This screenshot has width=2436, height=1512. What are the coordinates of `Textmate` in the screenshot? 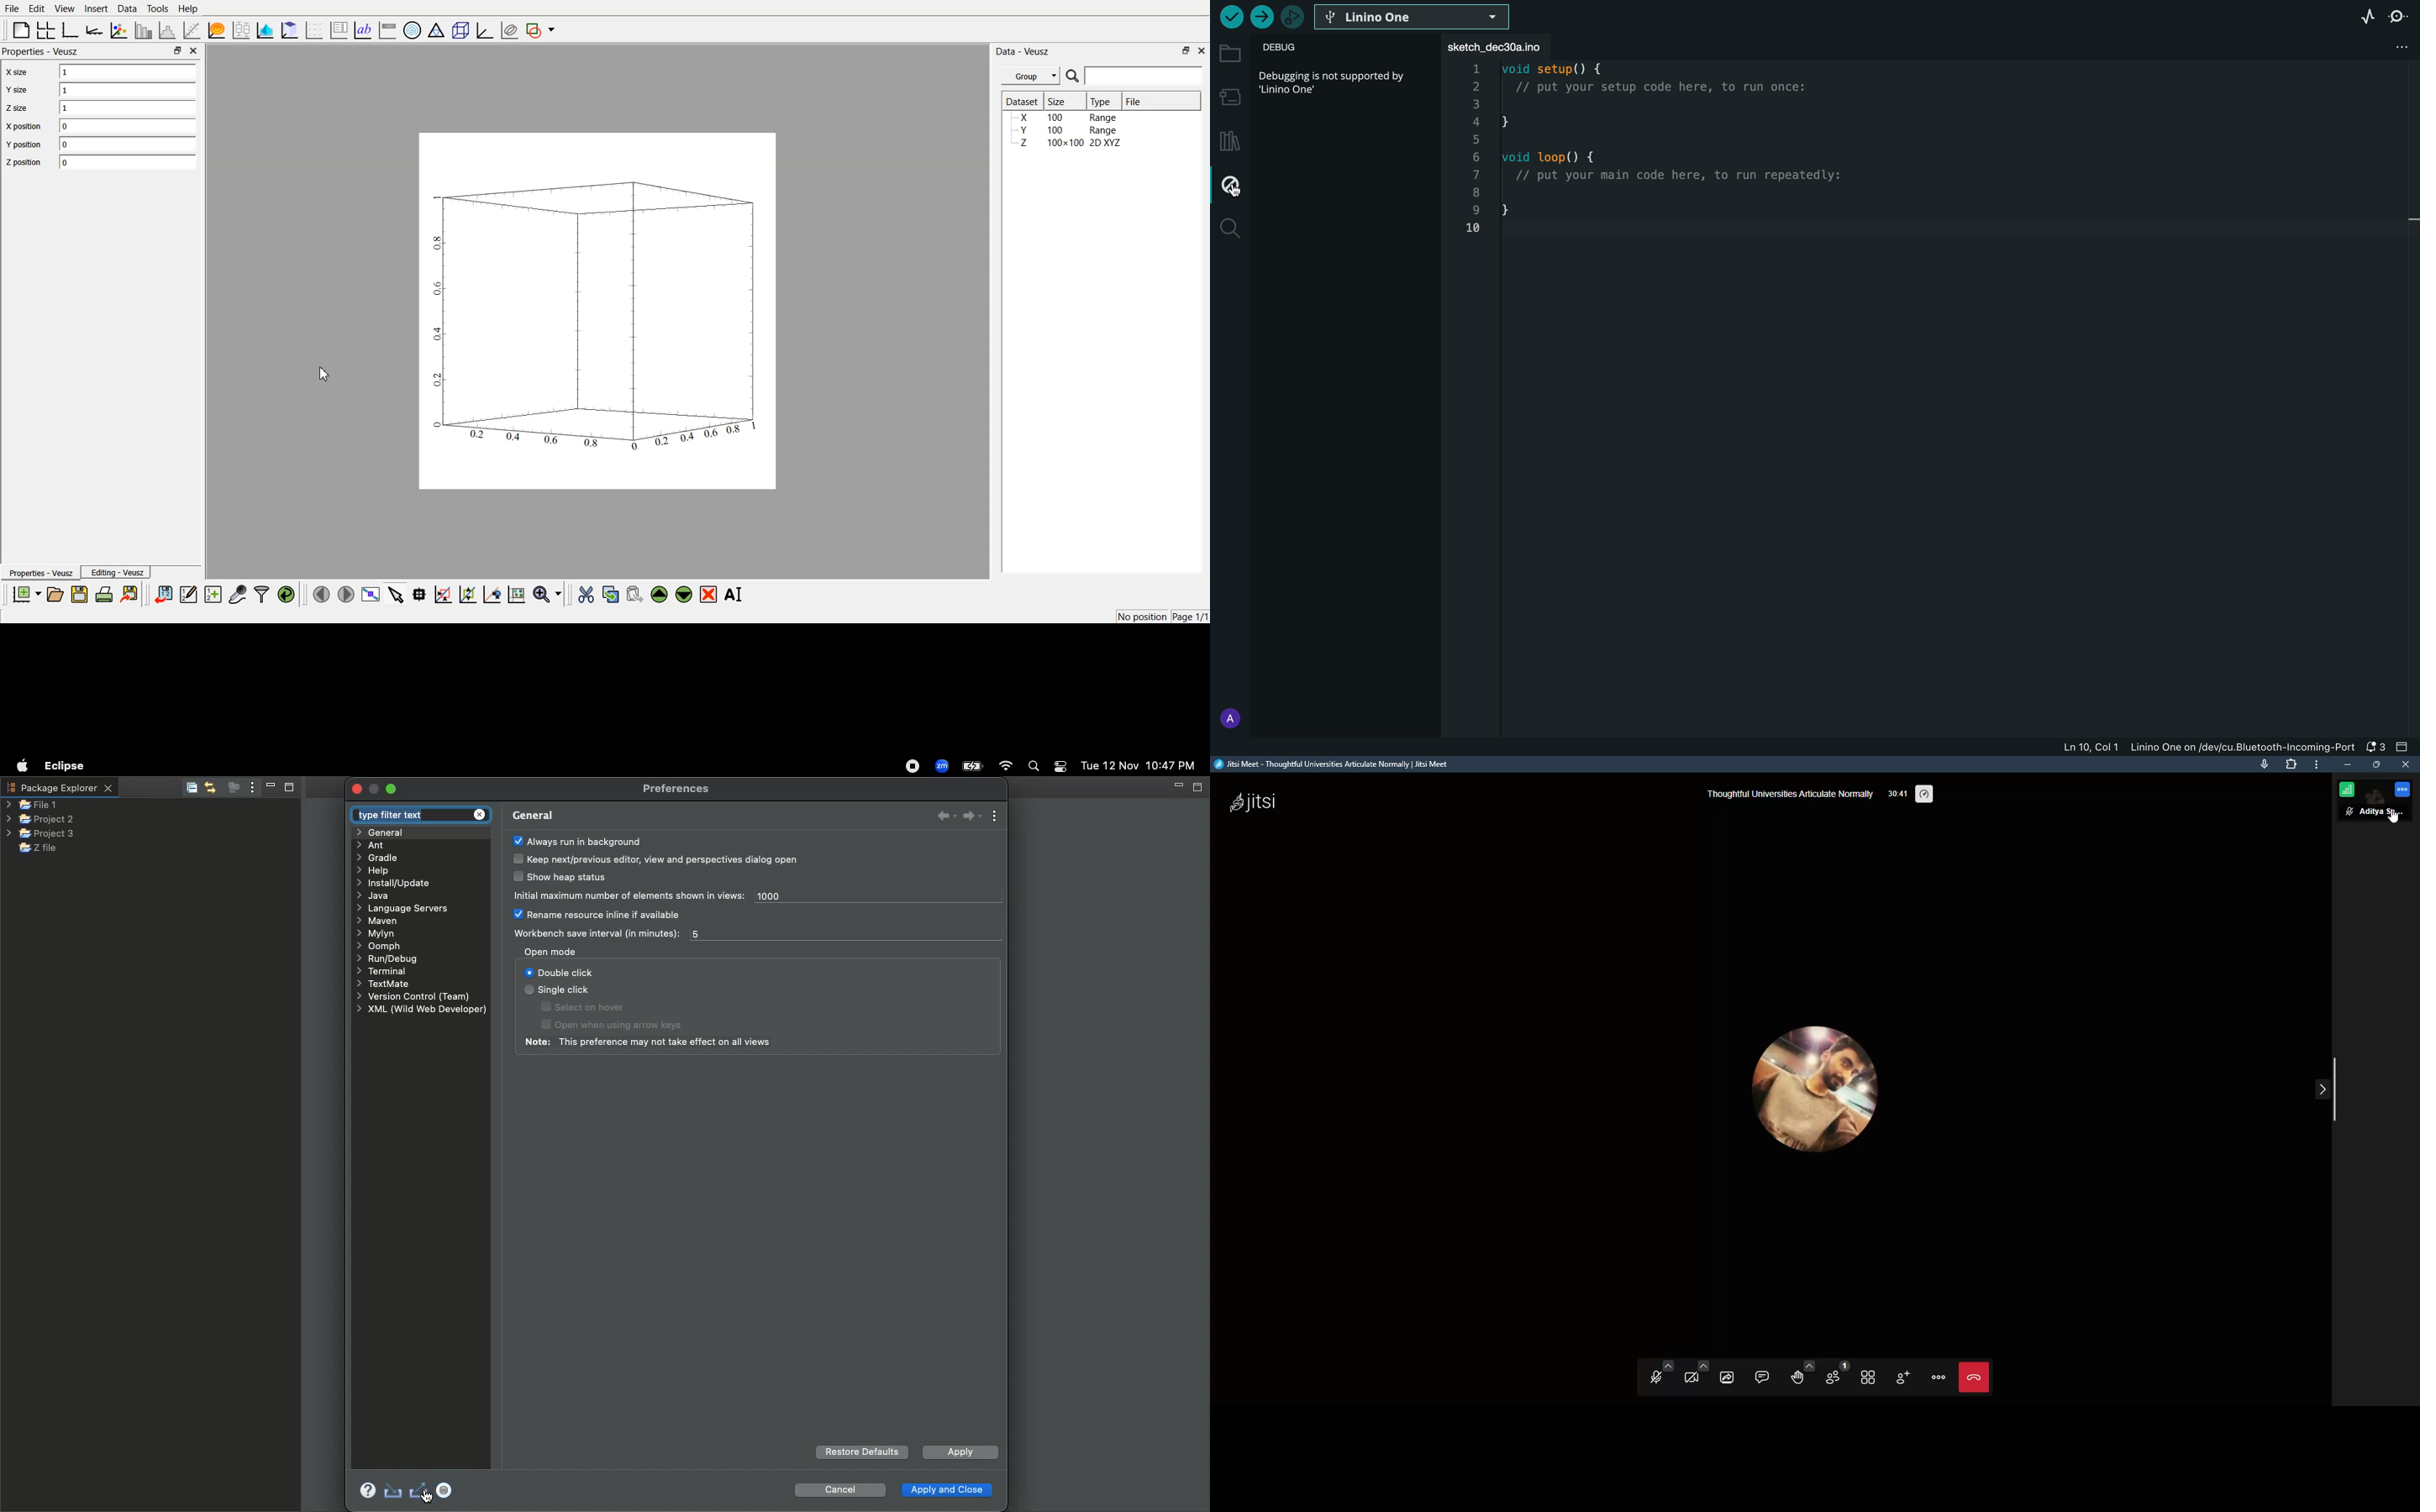 It's located at (385, 984).